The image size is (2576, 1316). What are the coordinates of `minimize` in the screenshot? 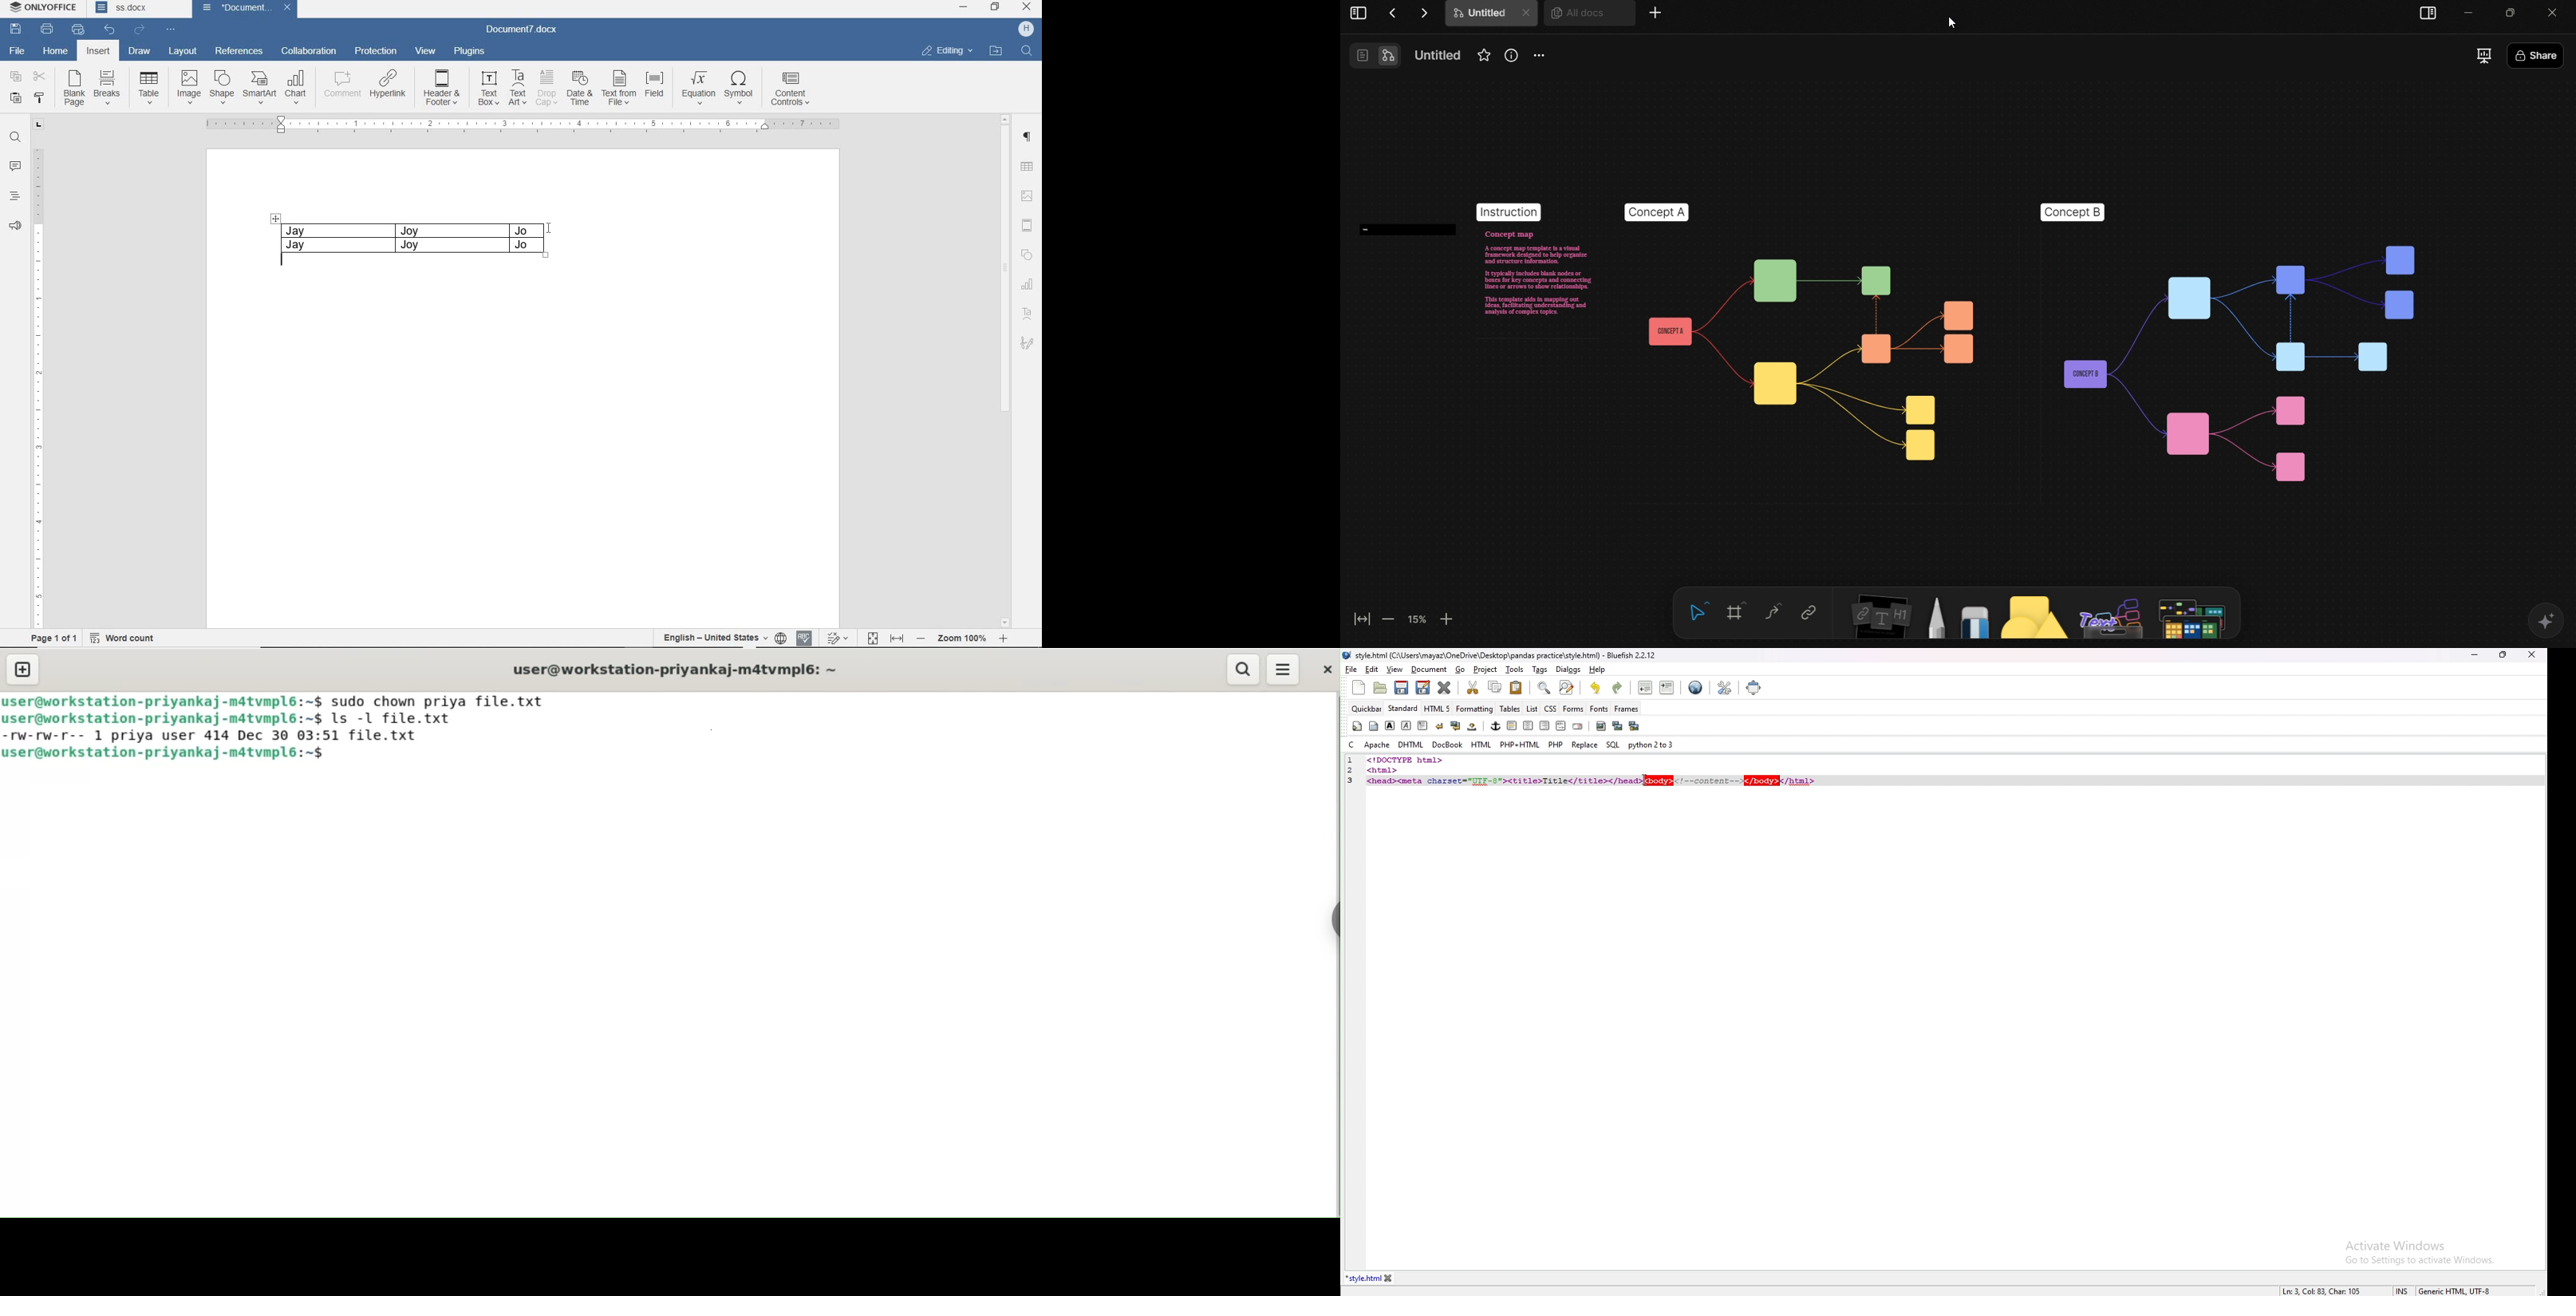 It's located at (2472, 12).